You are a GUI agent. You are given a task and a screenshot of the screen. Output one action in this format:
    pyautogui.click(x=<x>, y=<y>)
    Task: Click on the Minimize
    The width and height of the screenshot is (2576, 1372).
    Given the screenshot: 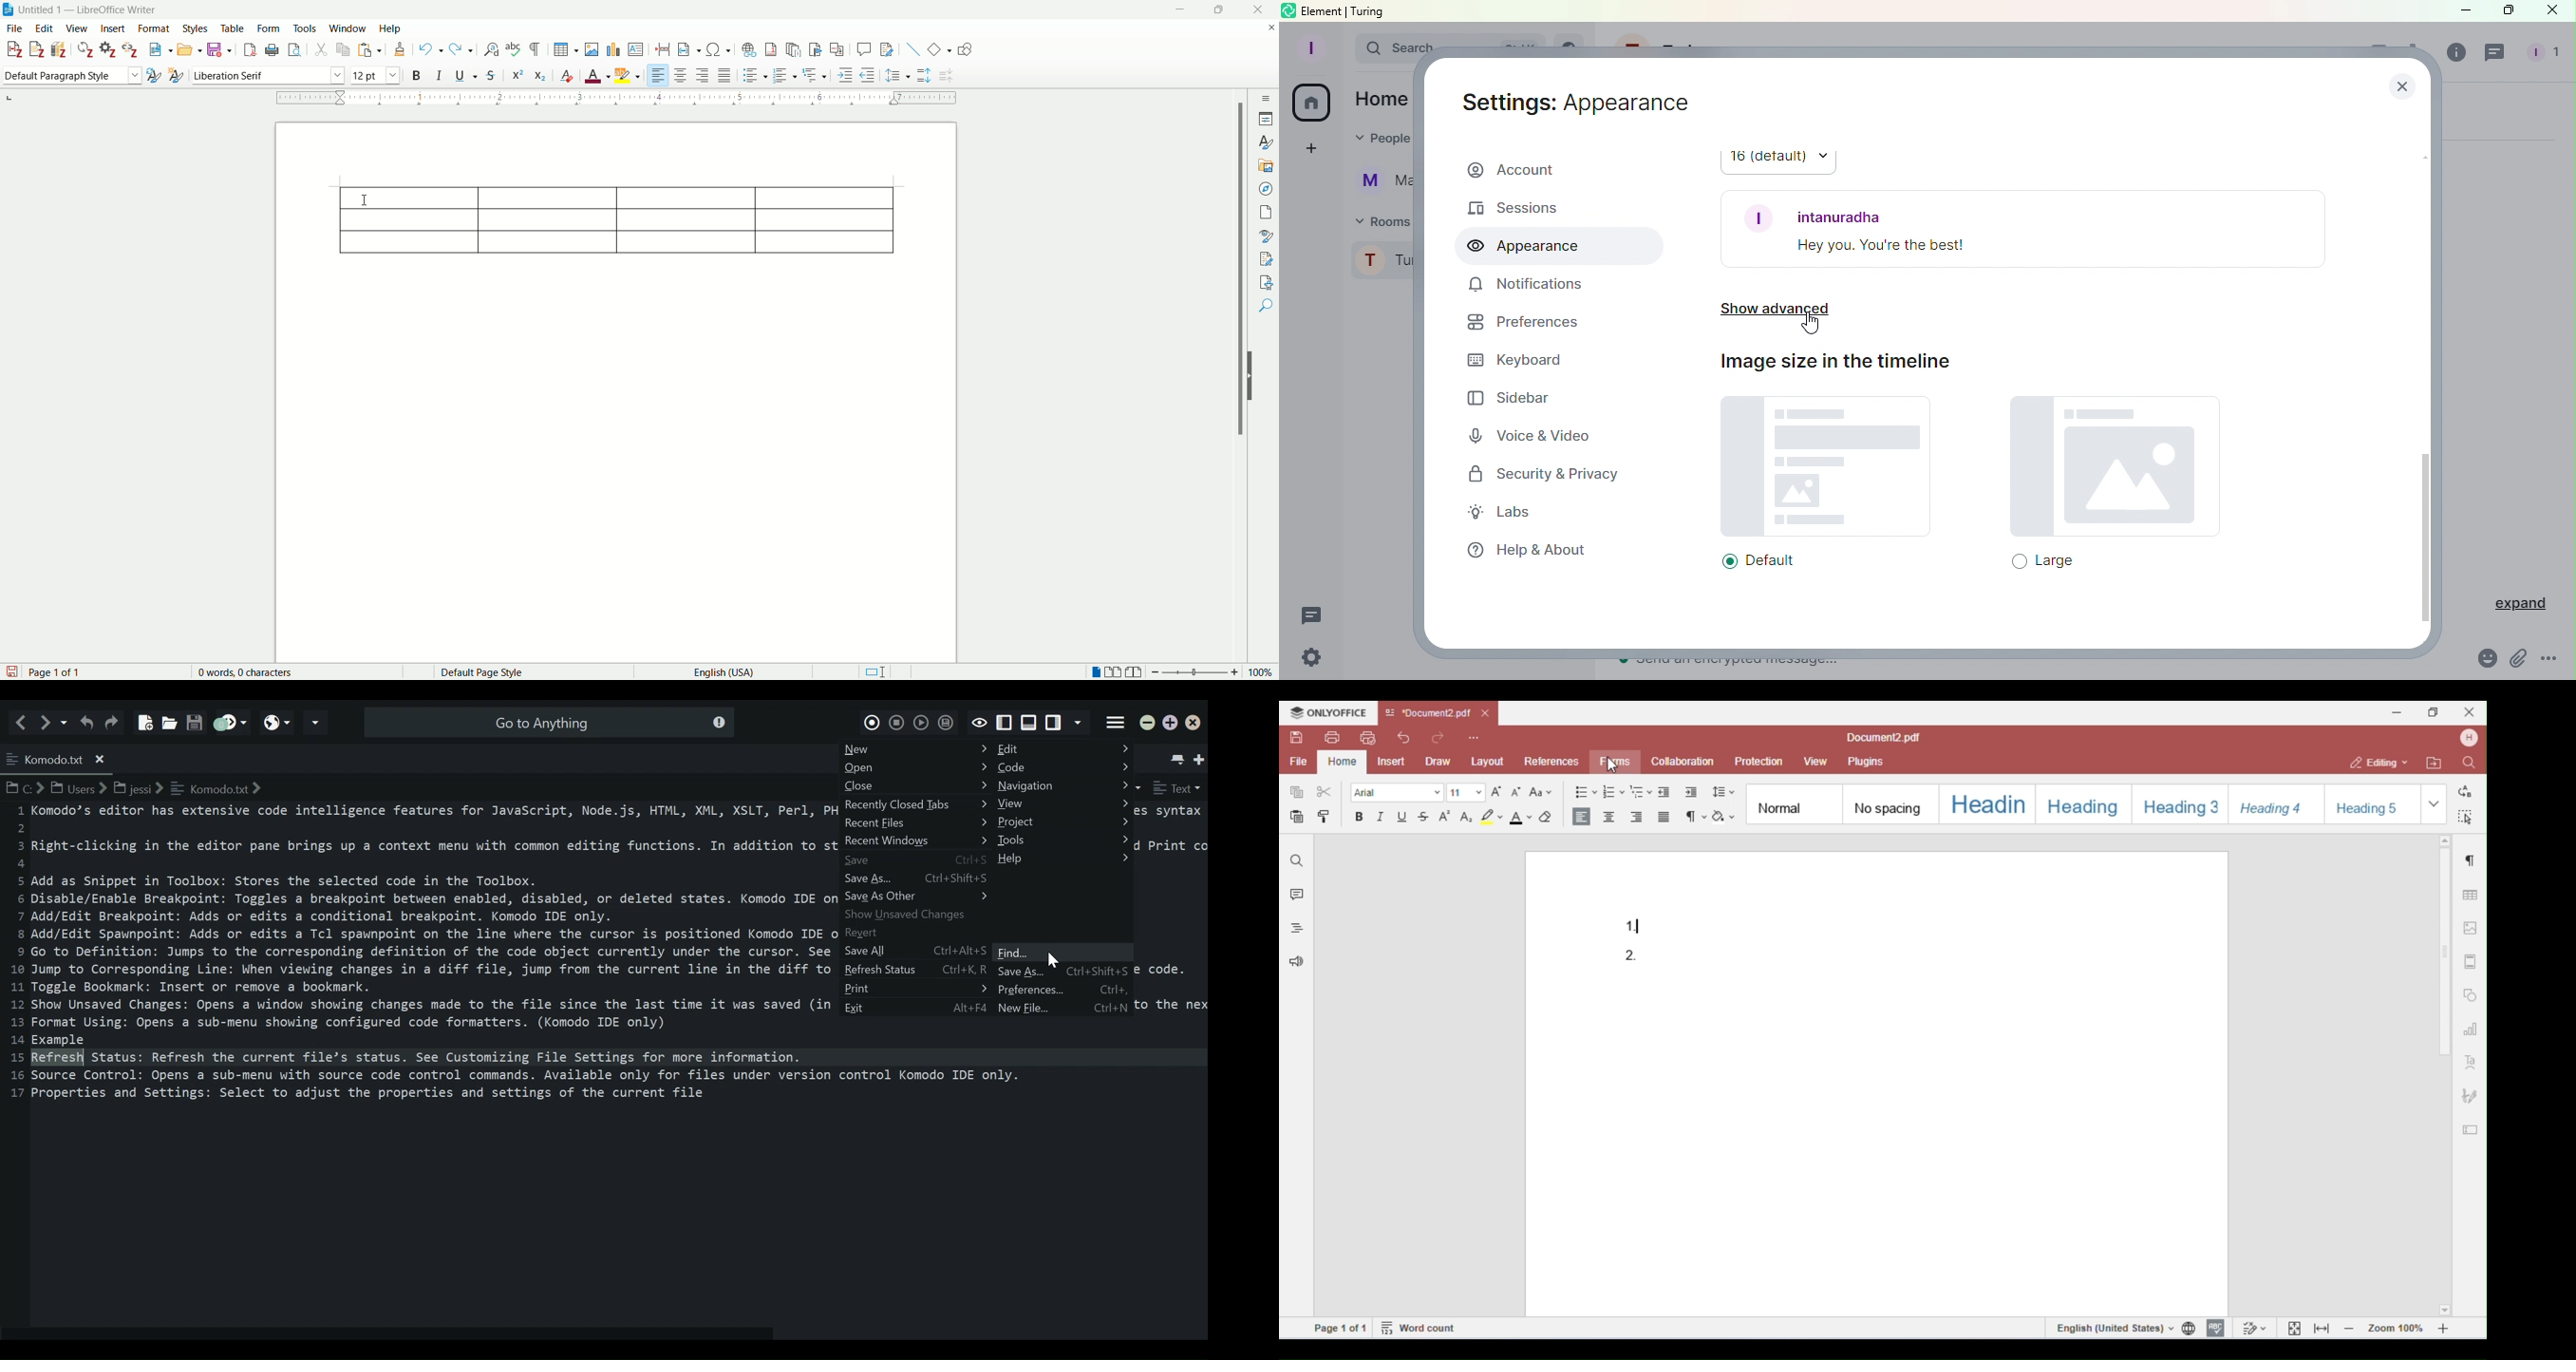 What is the action you would take?
    pyautogui.click(x=2458, y=9)
    